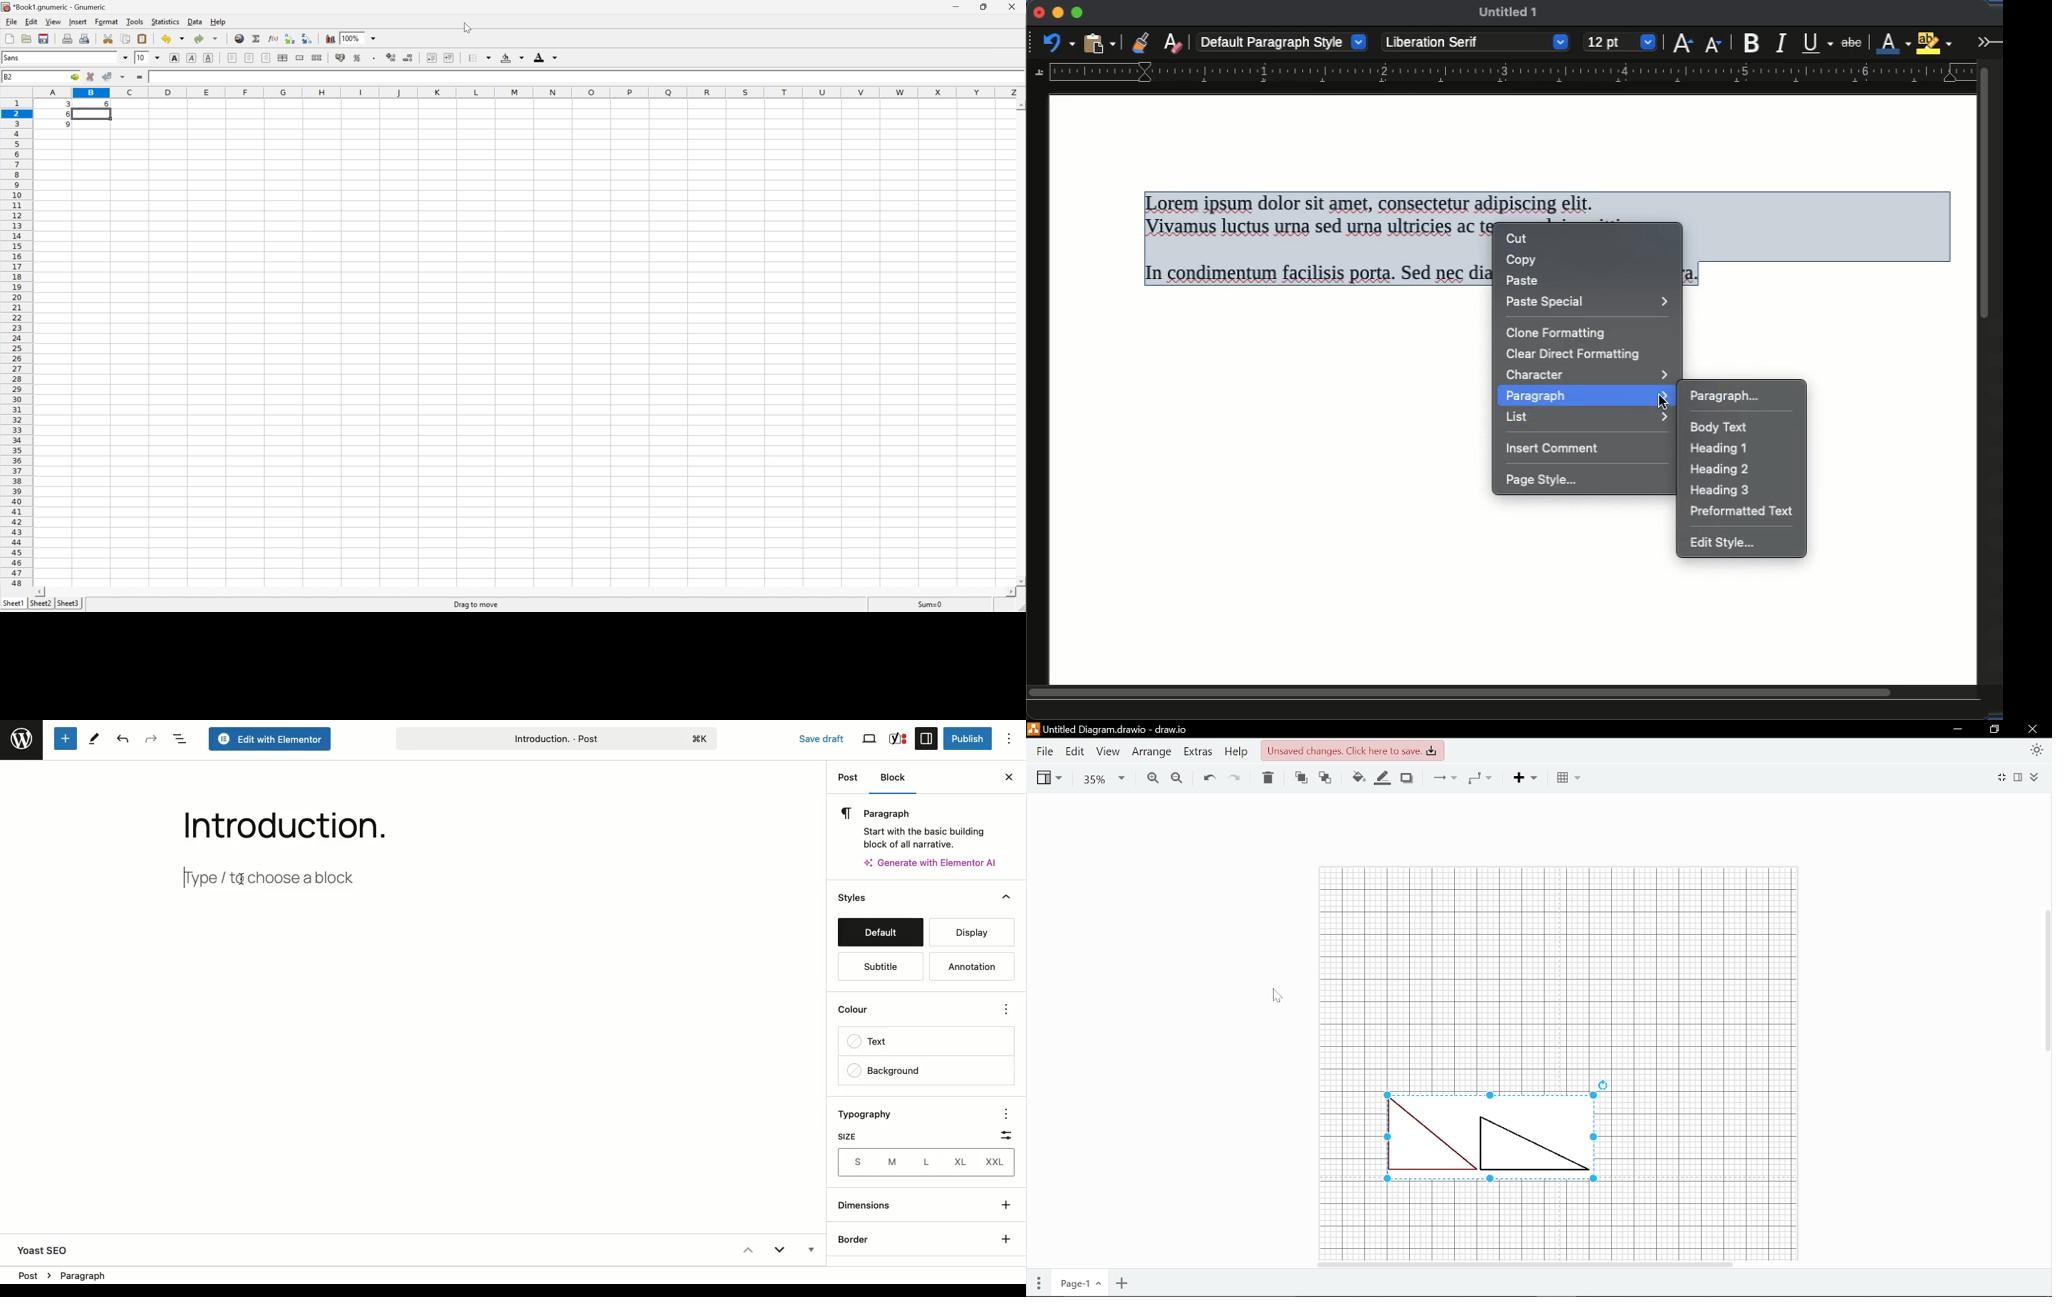 The width and height of the screenshot is (2072, 1316). I want to click on Tools, so click(95, 738).